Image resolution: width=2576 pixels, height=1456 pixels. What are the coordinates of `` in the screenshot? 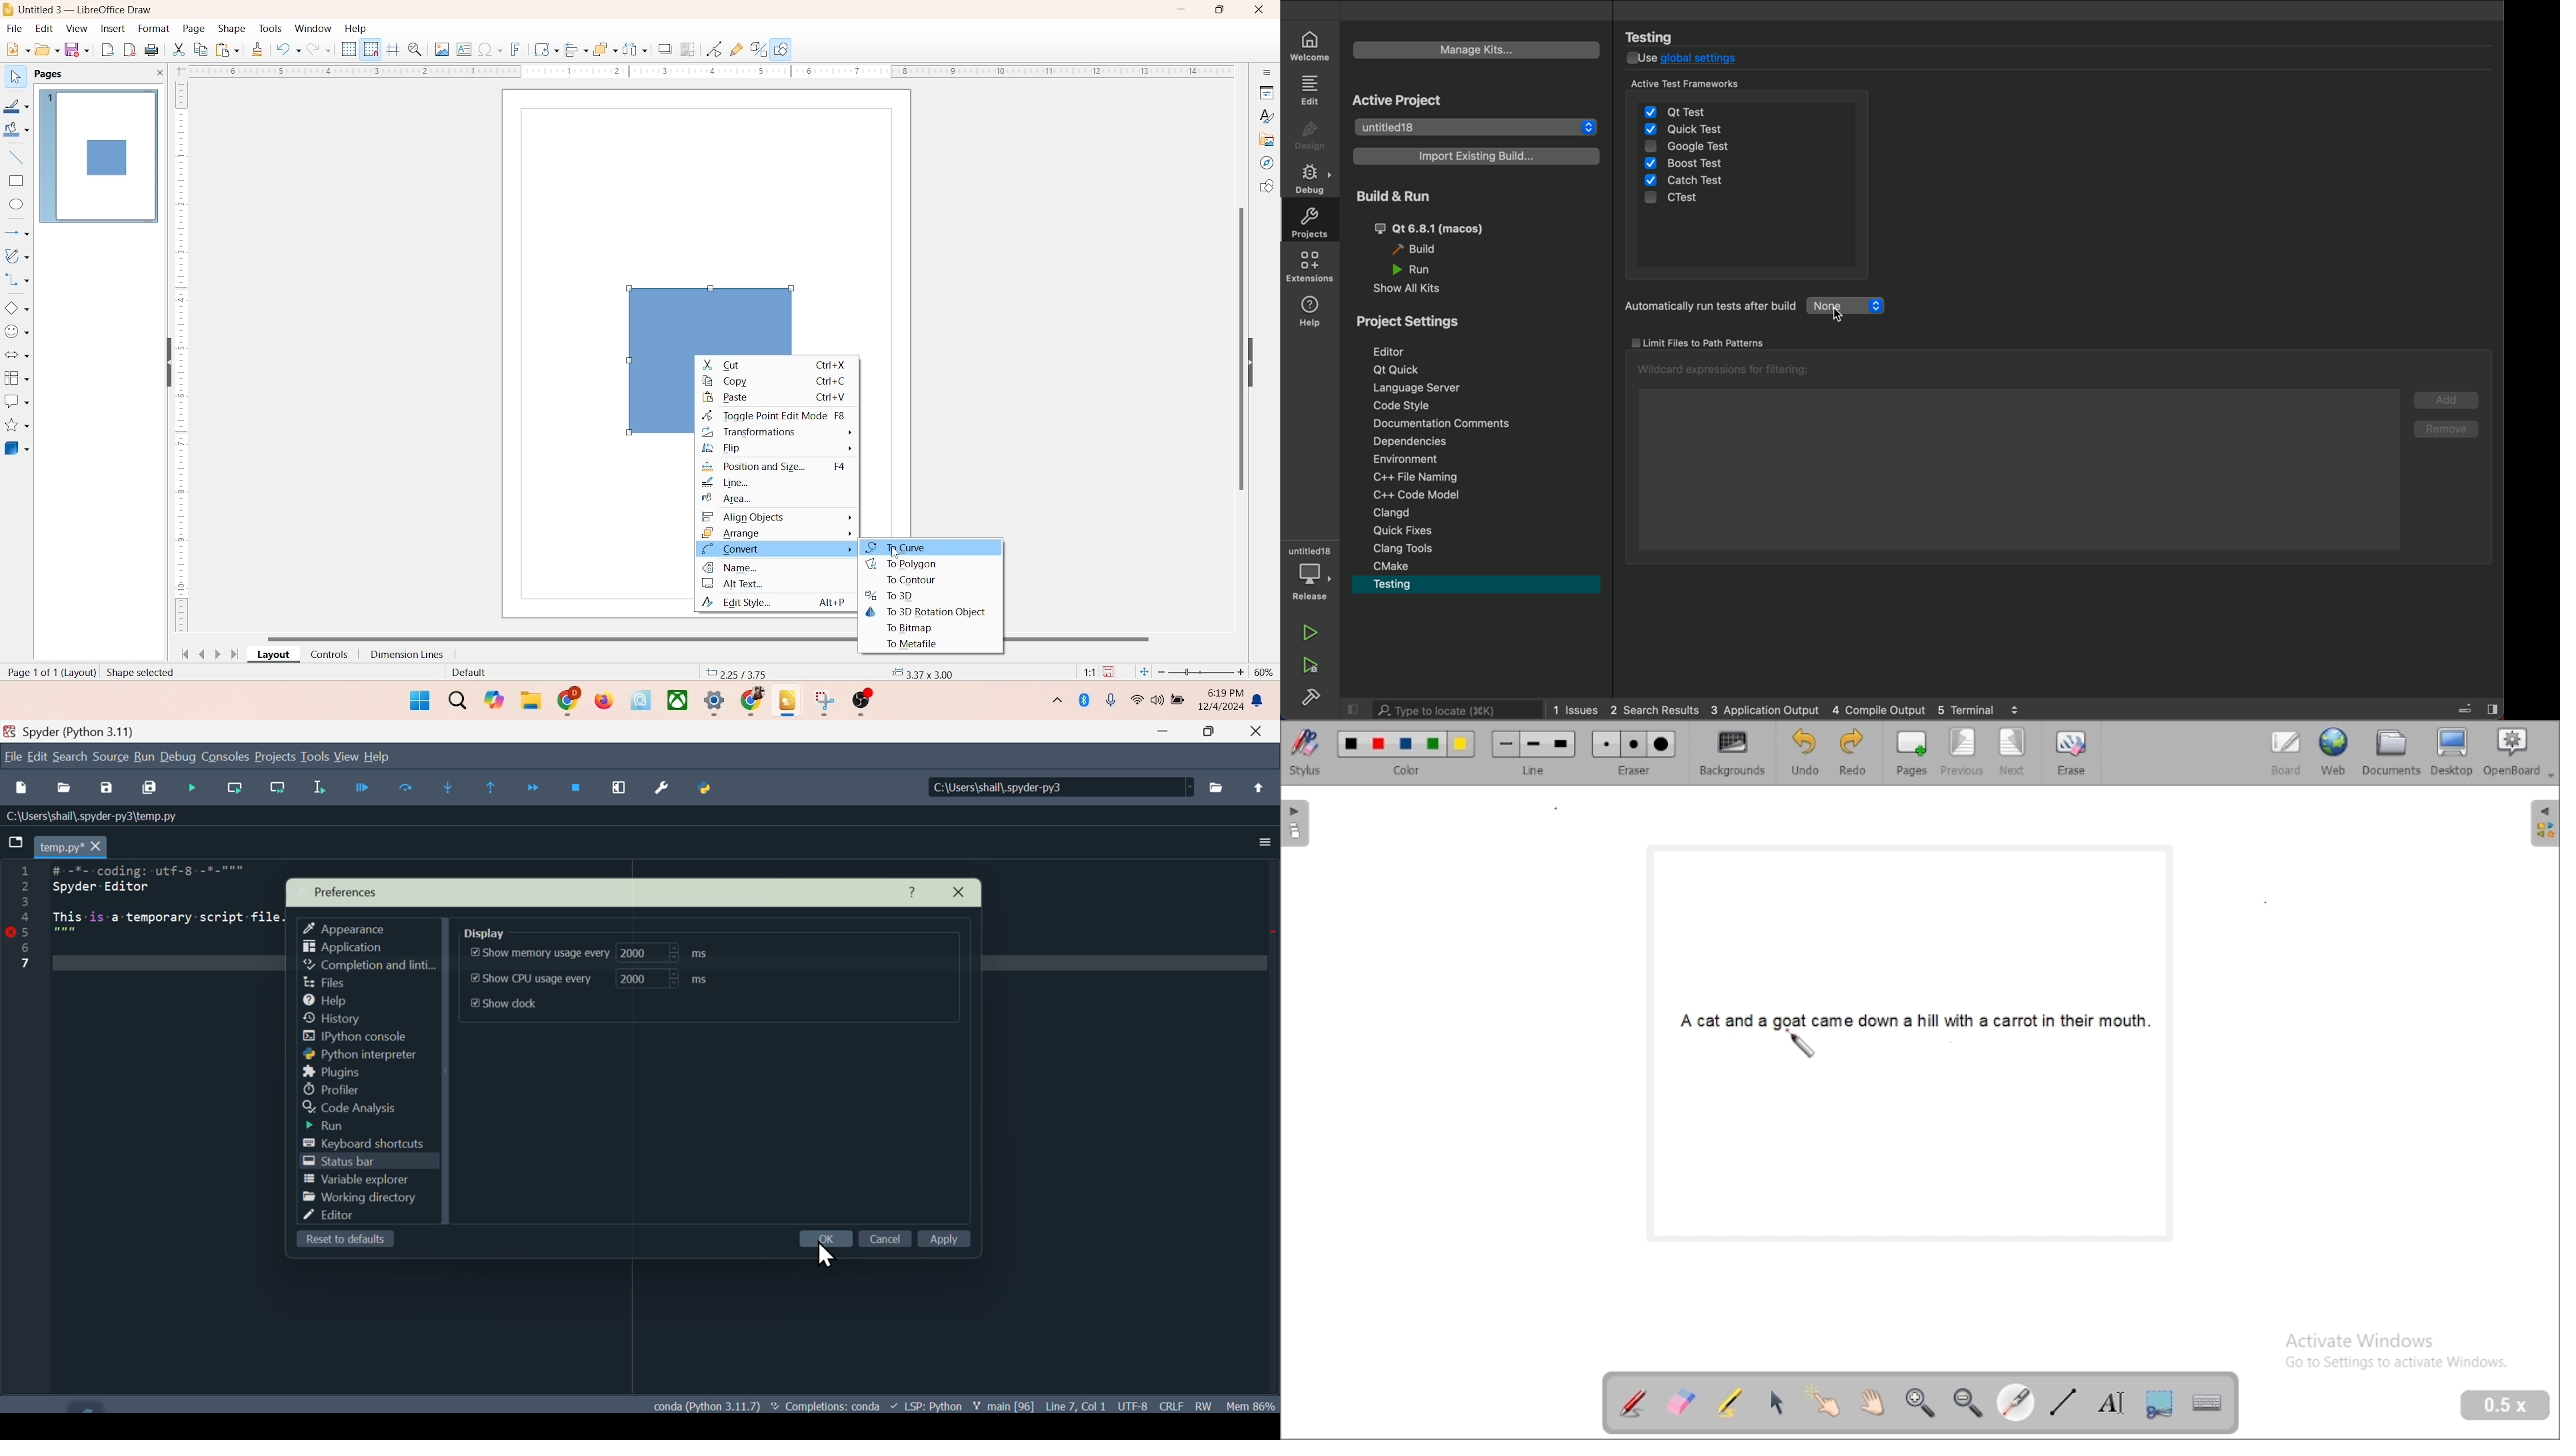 It's located at (143, 756).